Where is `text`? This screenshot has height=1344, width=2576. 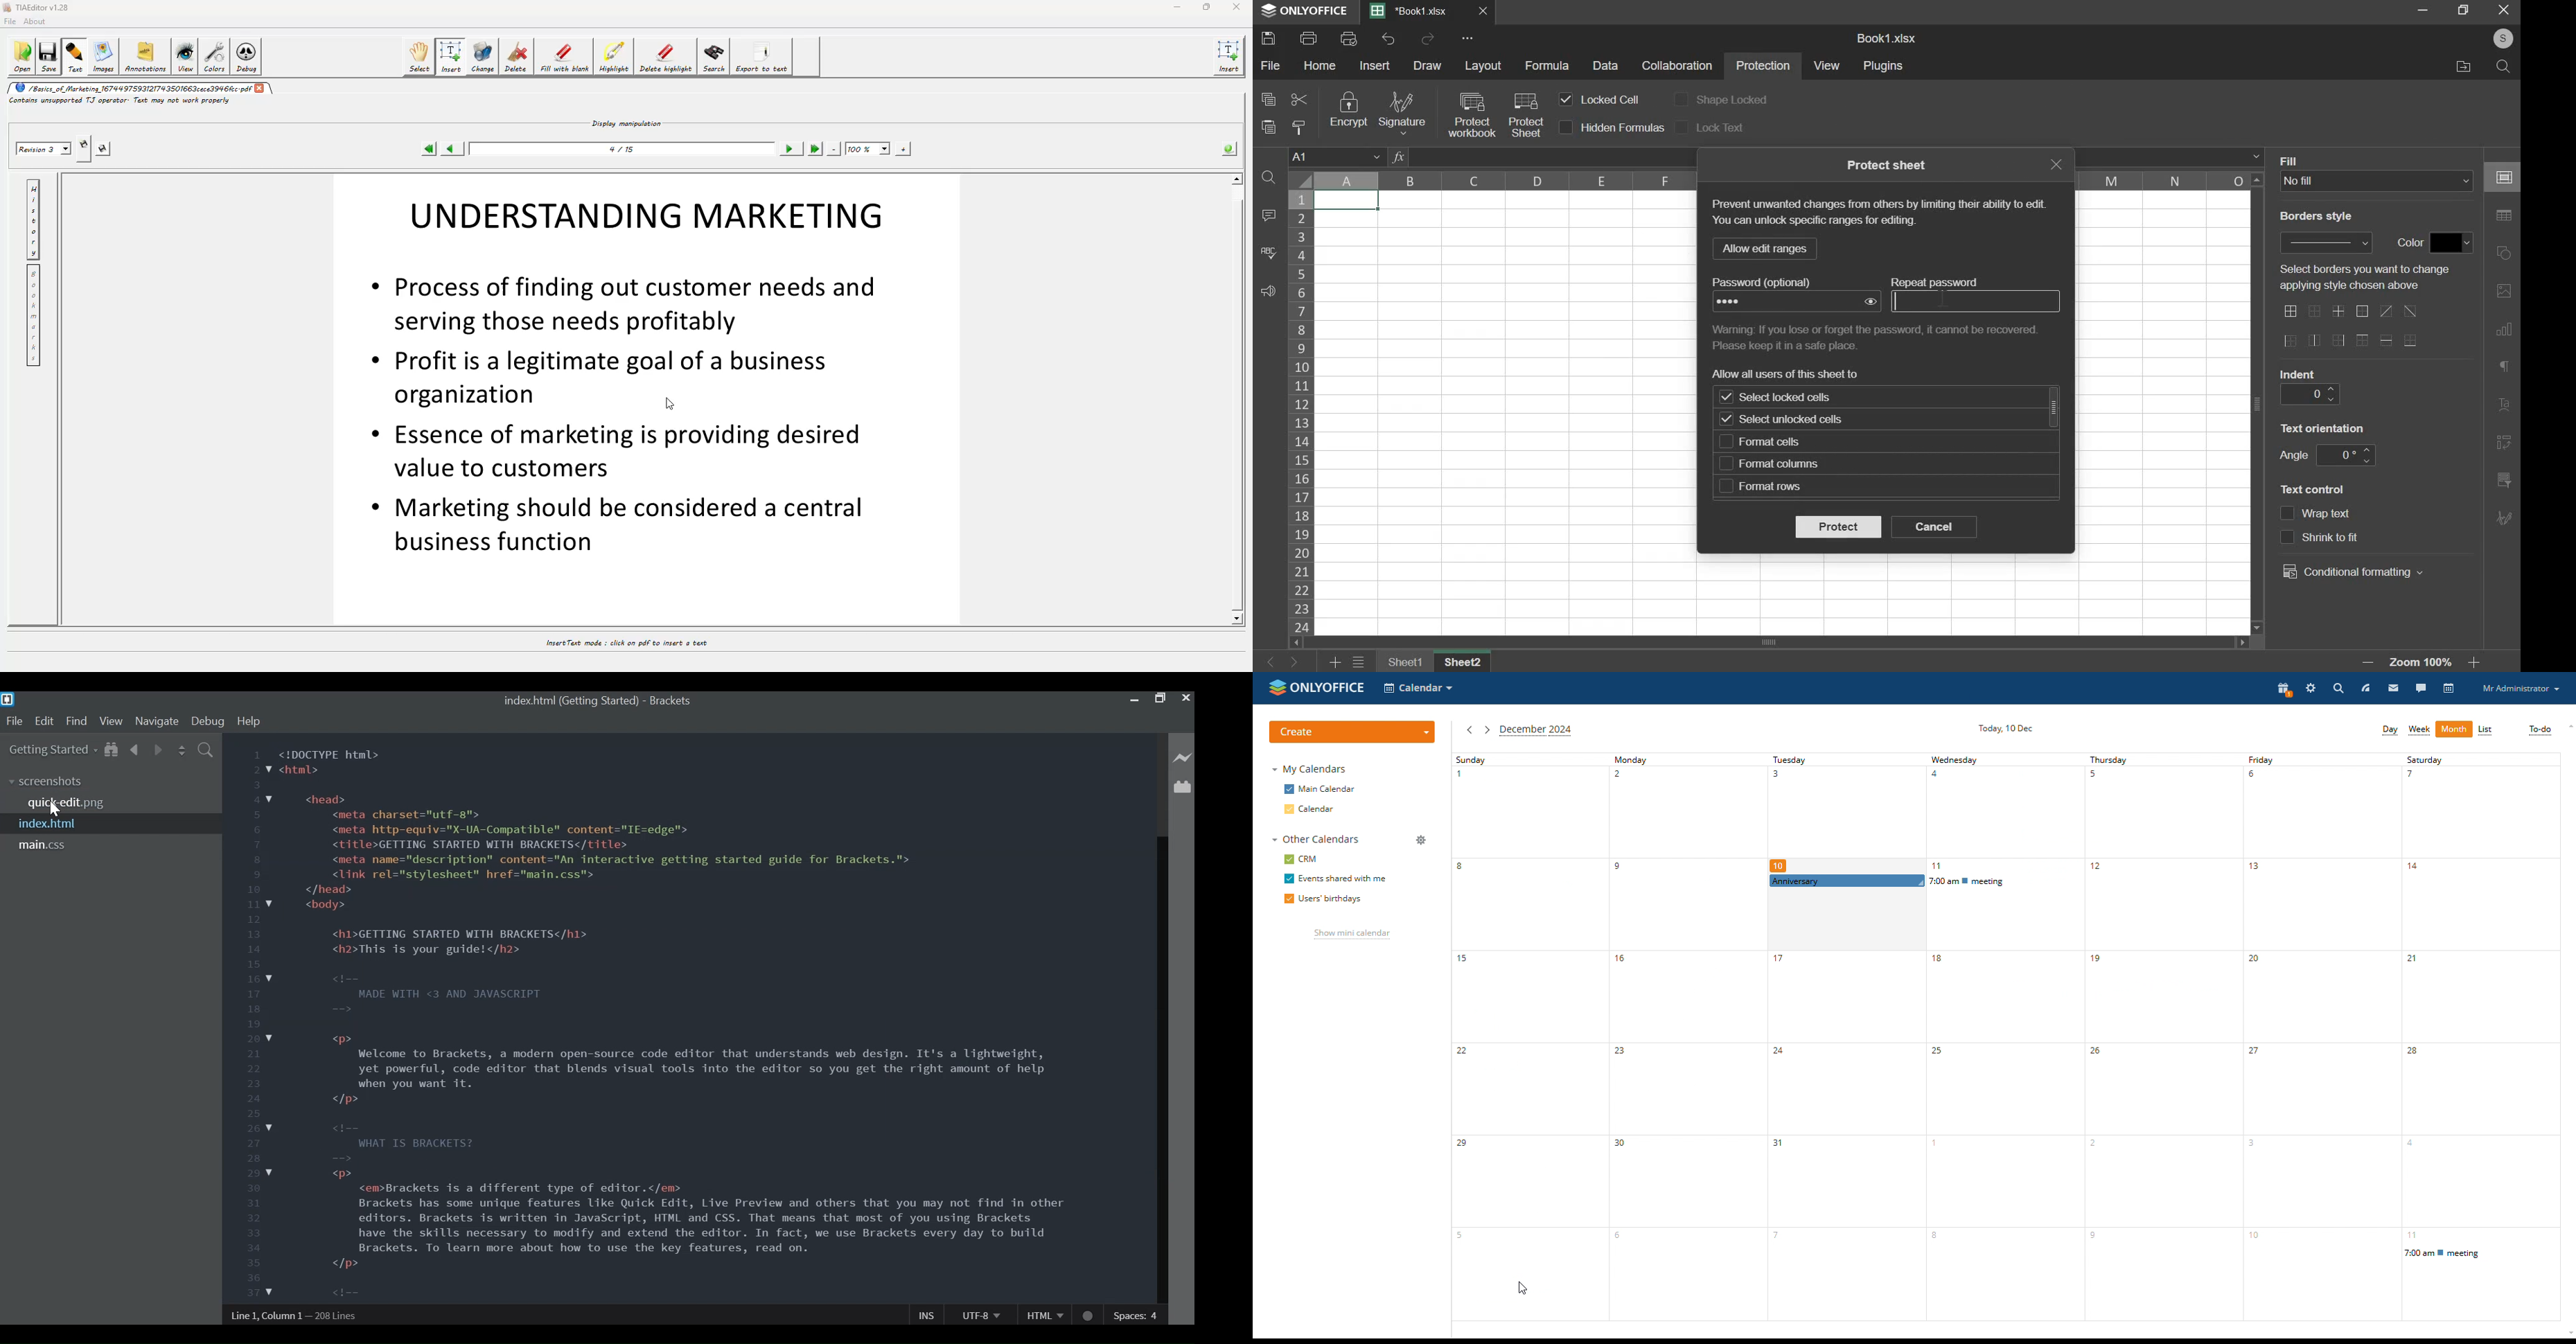 text is located at coordinates (1771, 282).